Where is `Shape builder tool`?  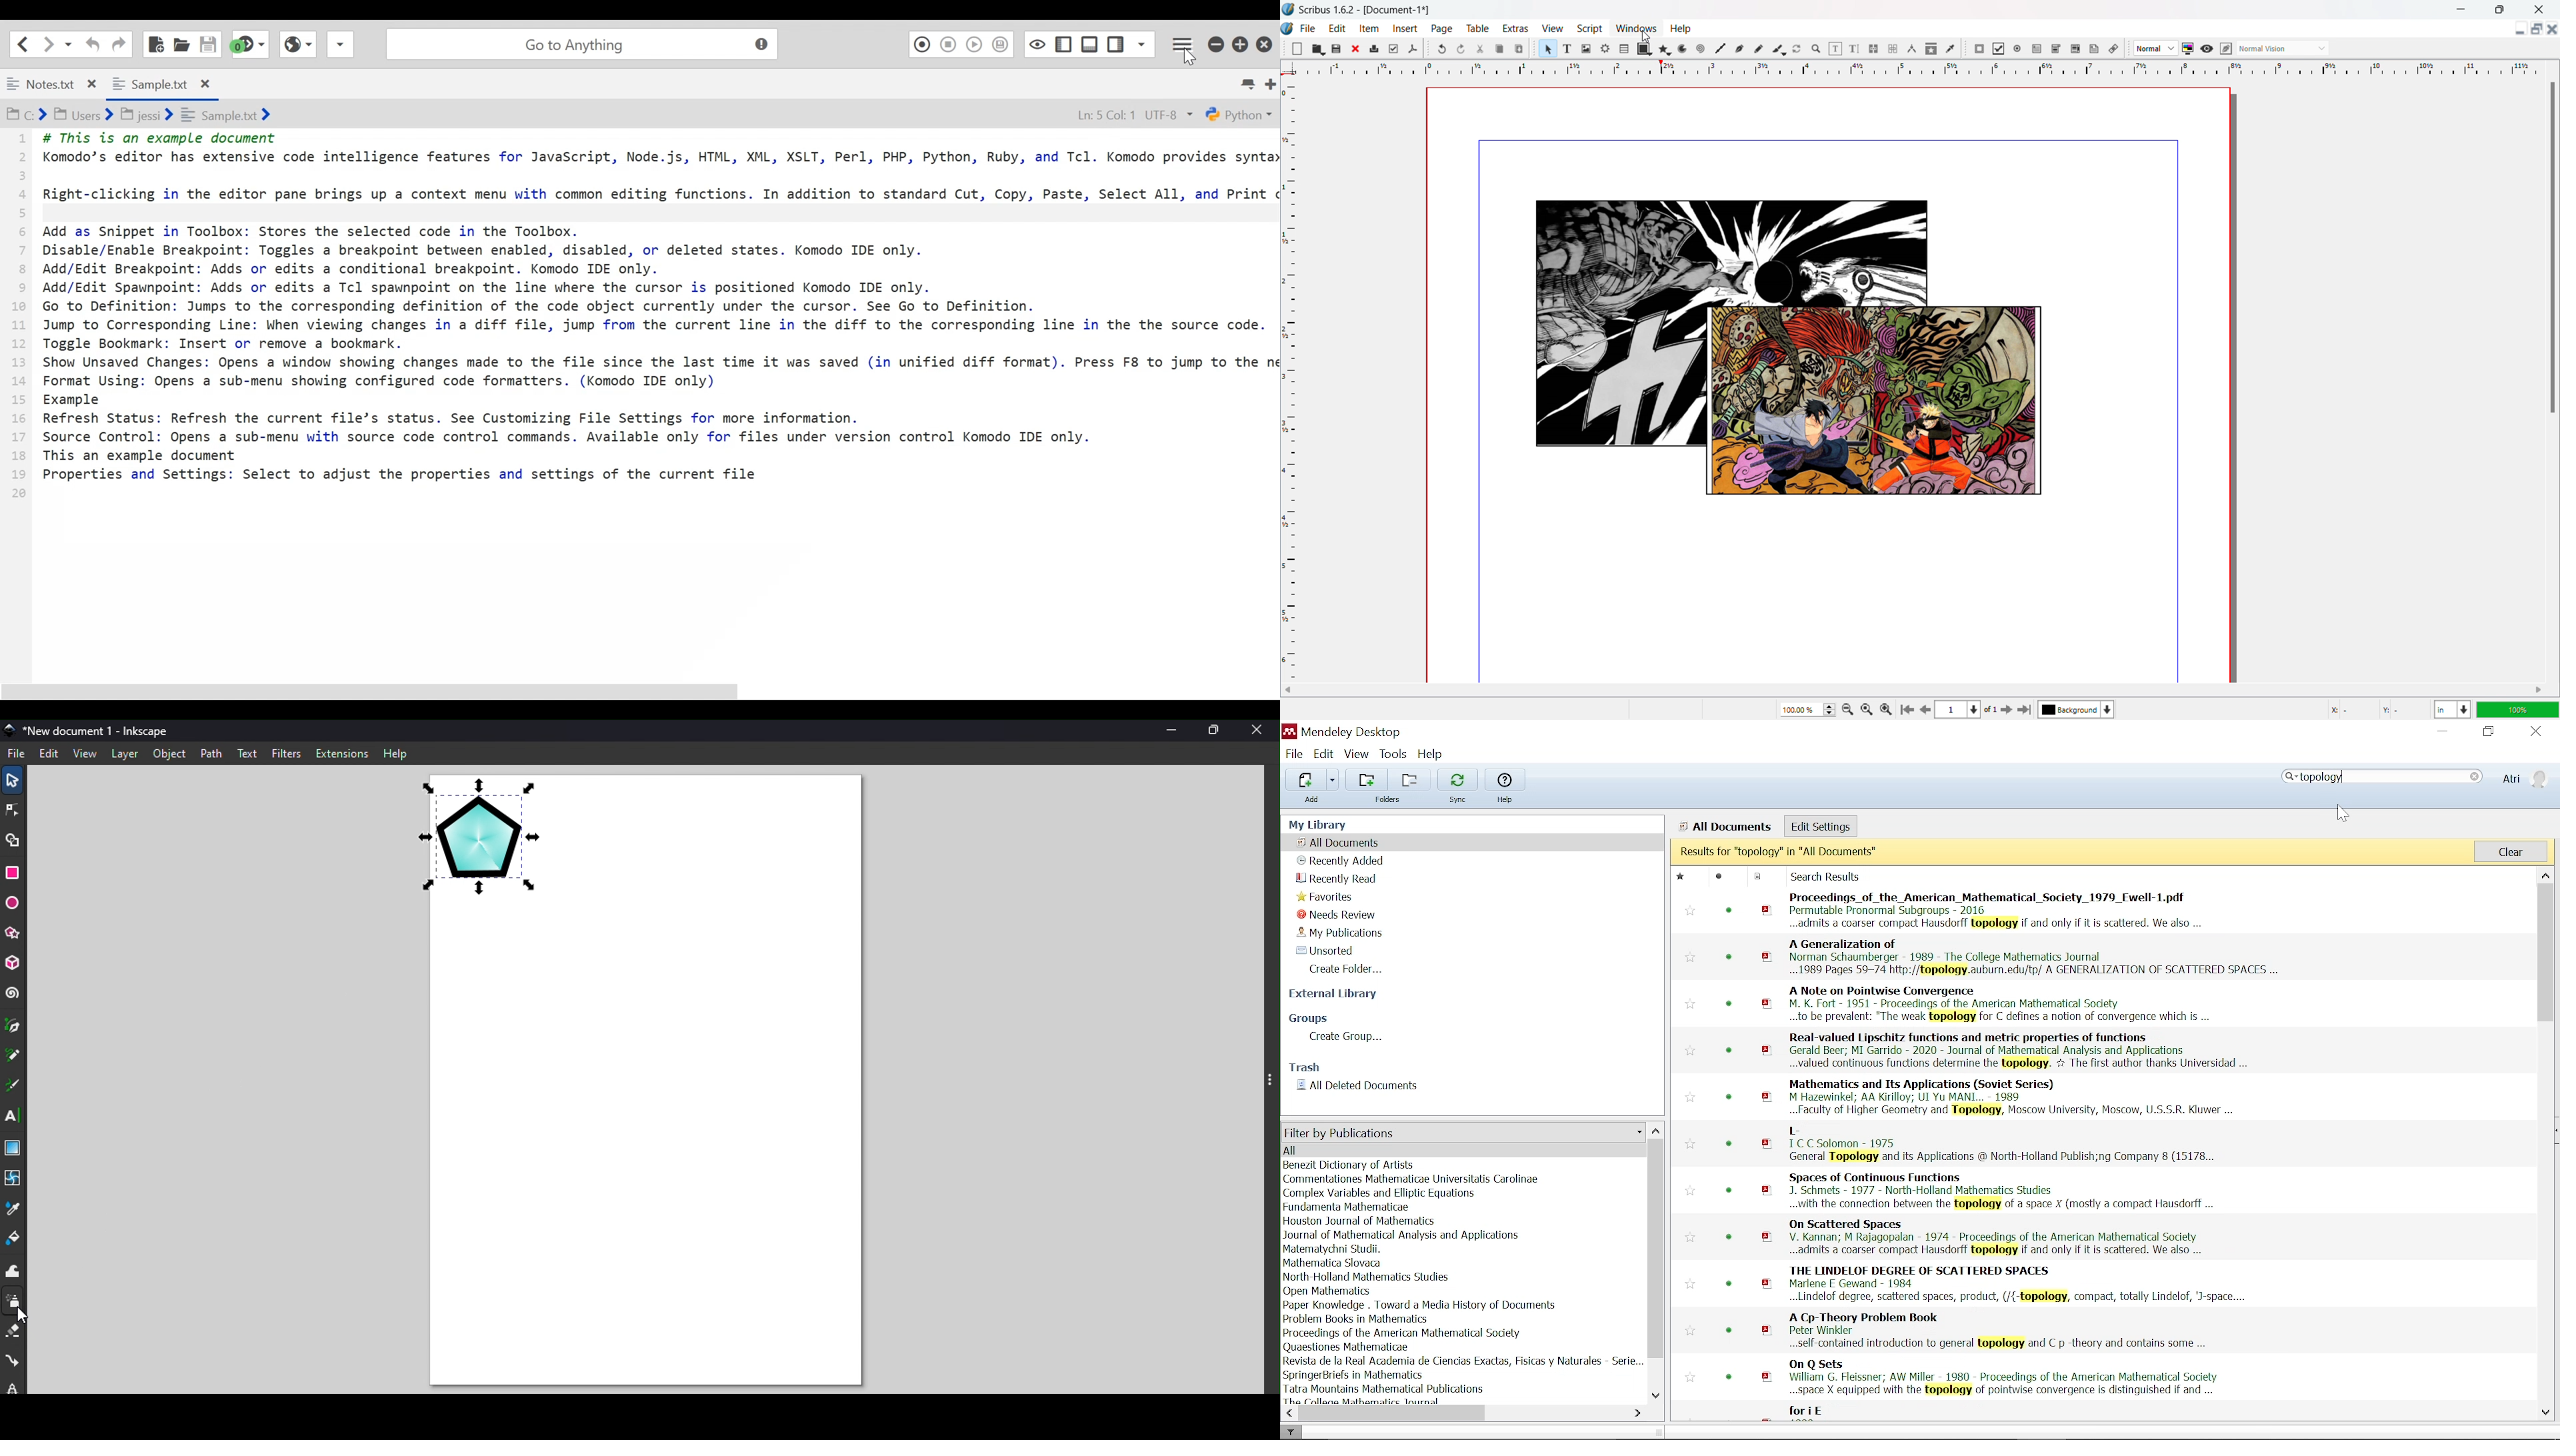
Shape builder tool is located at coordinates (12, 841).